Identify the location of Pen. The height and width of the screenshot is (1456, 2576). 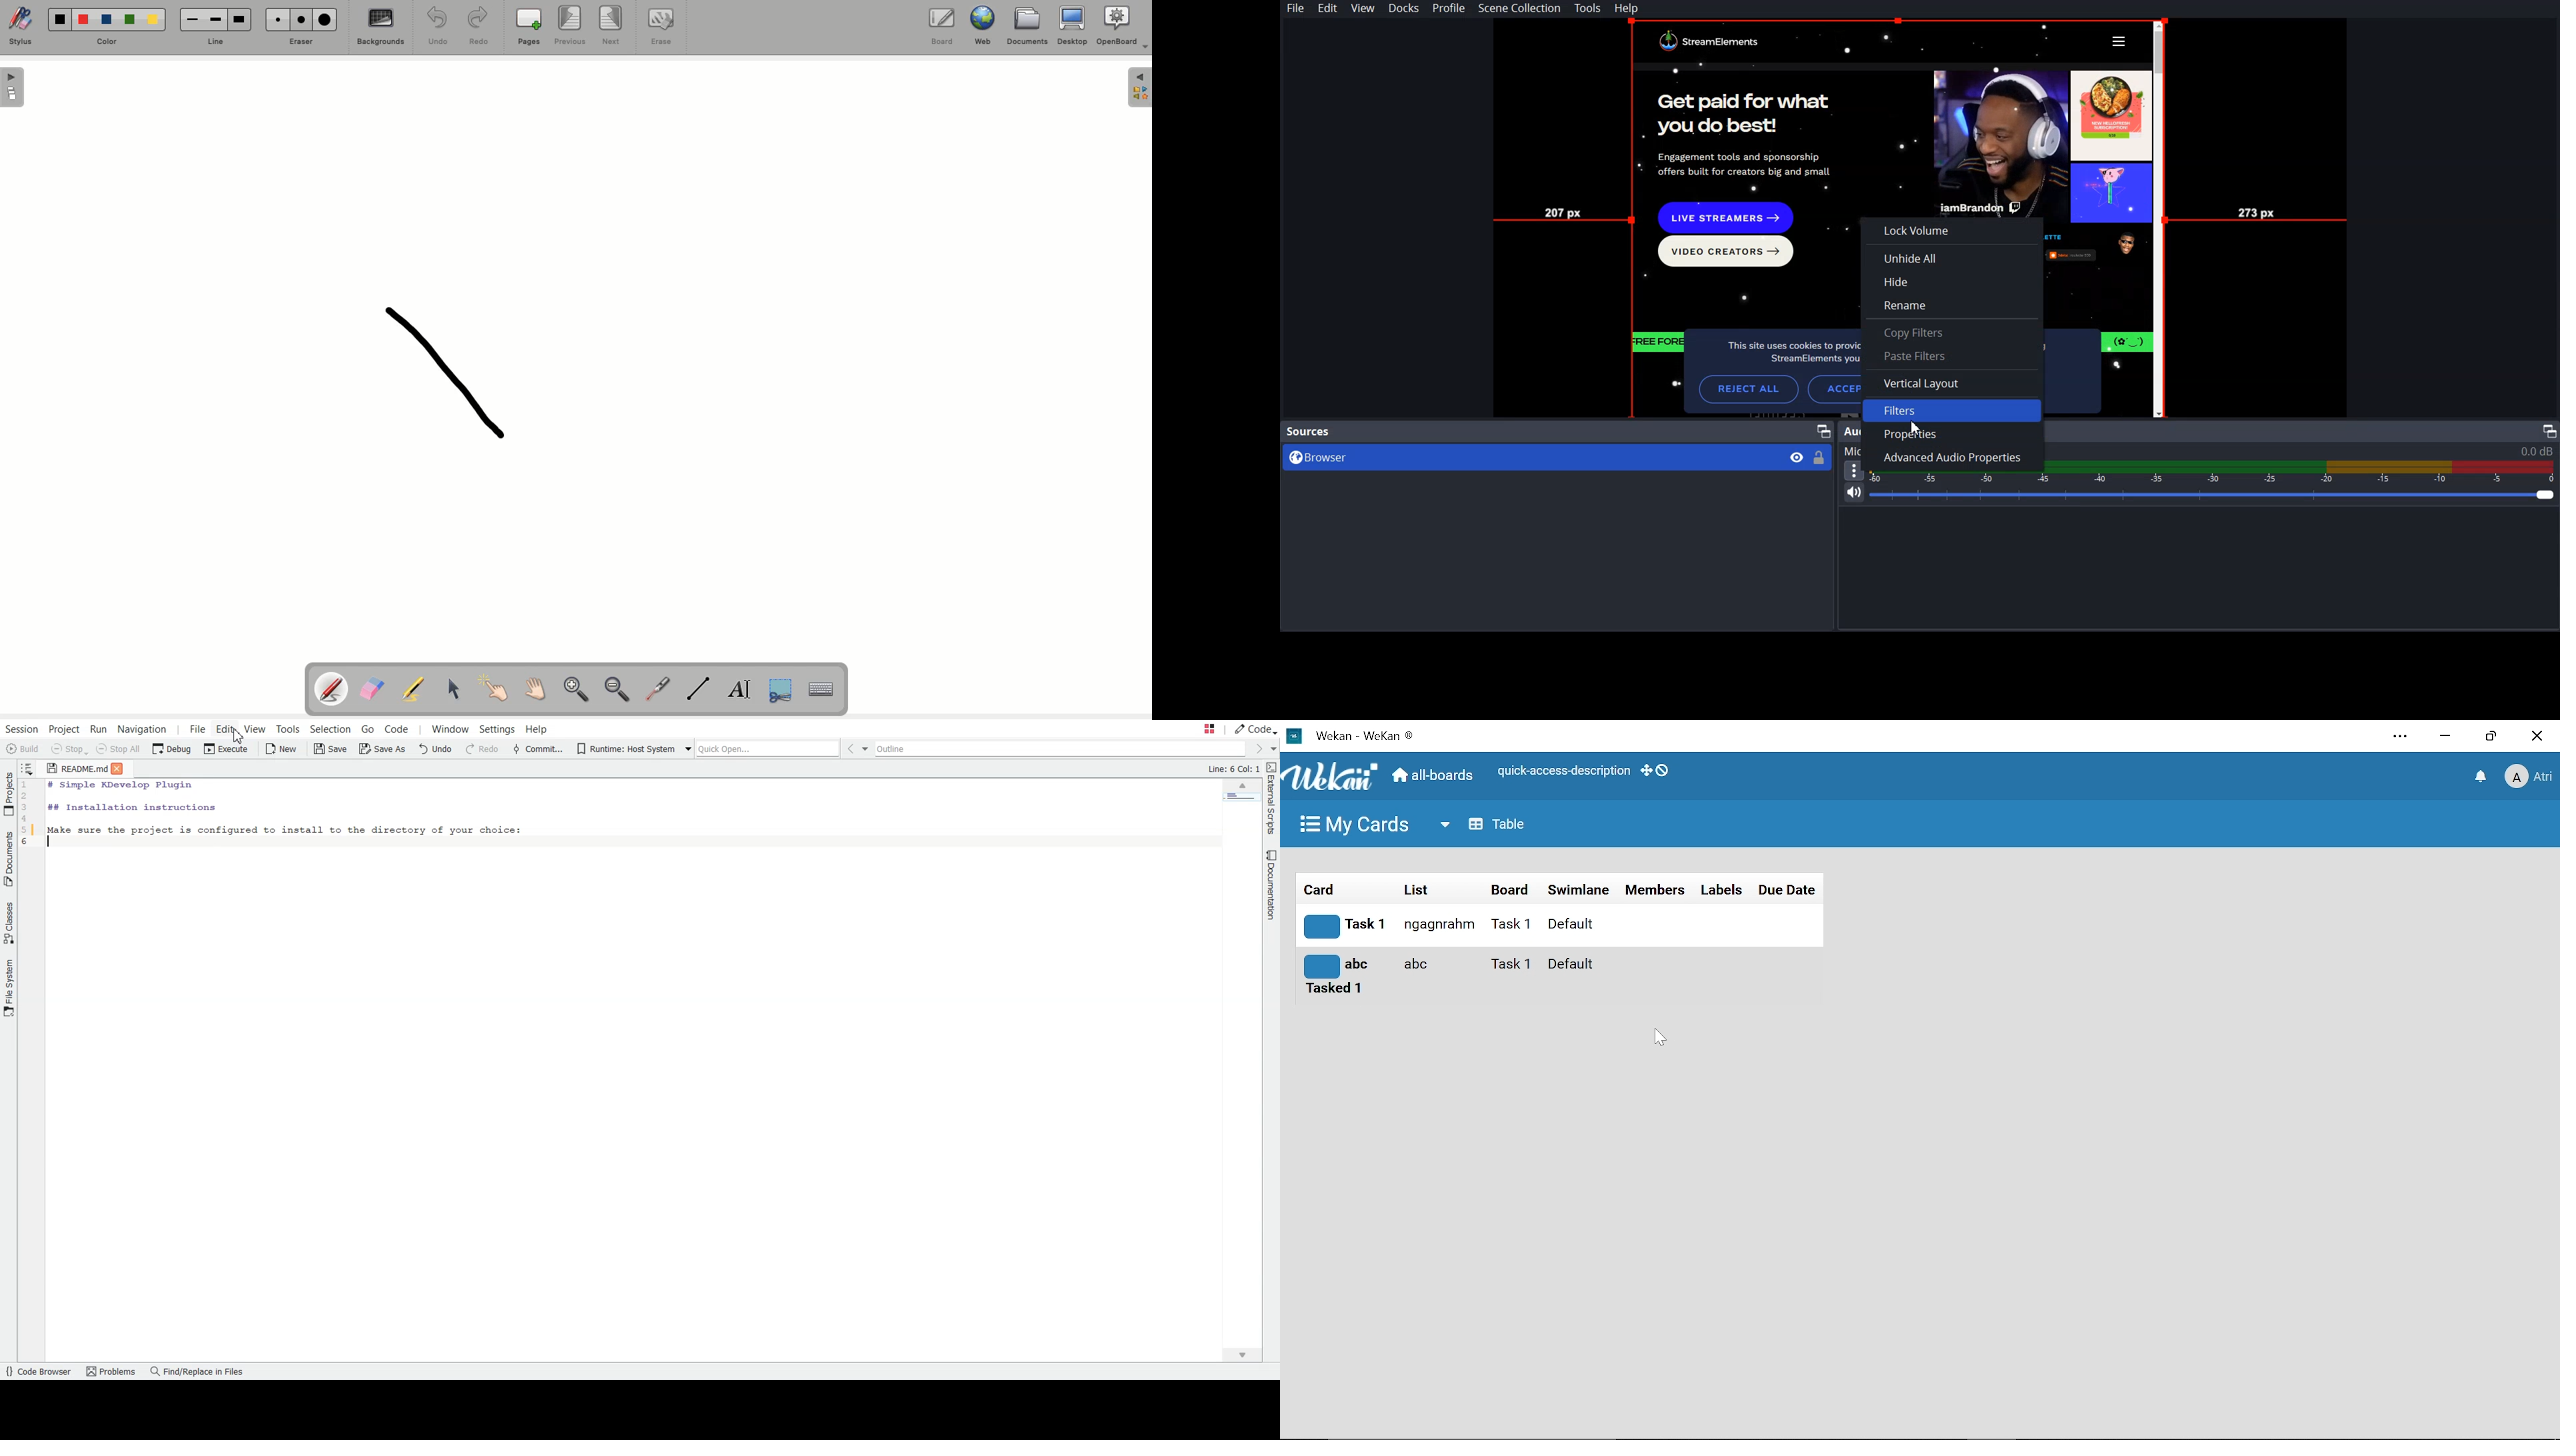
(333, 688).